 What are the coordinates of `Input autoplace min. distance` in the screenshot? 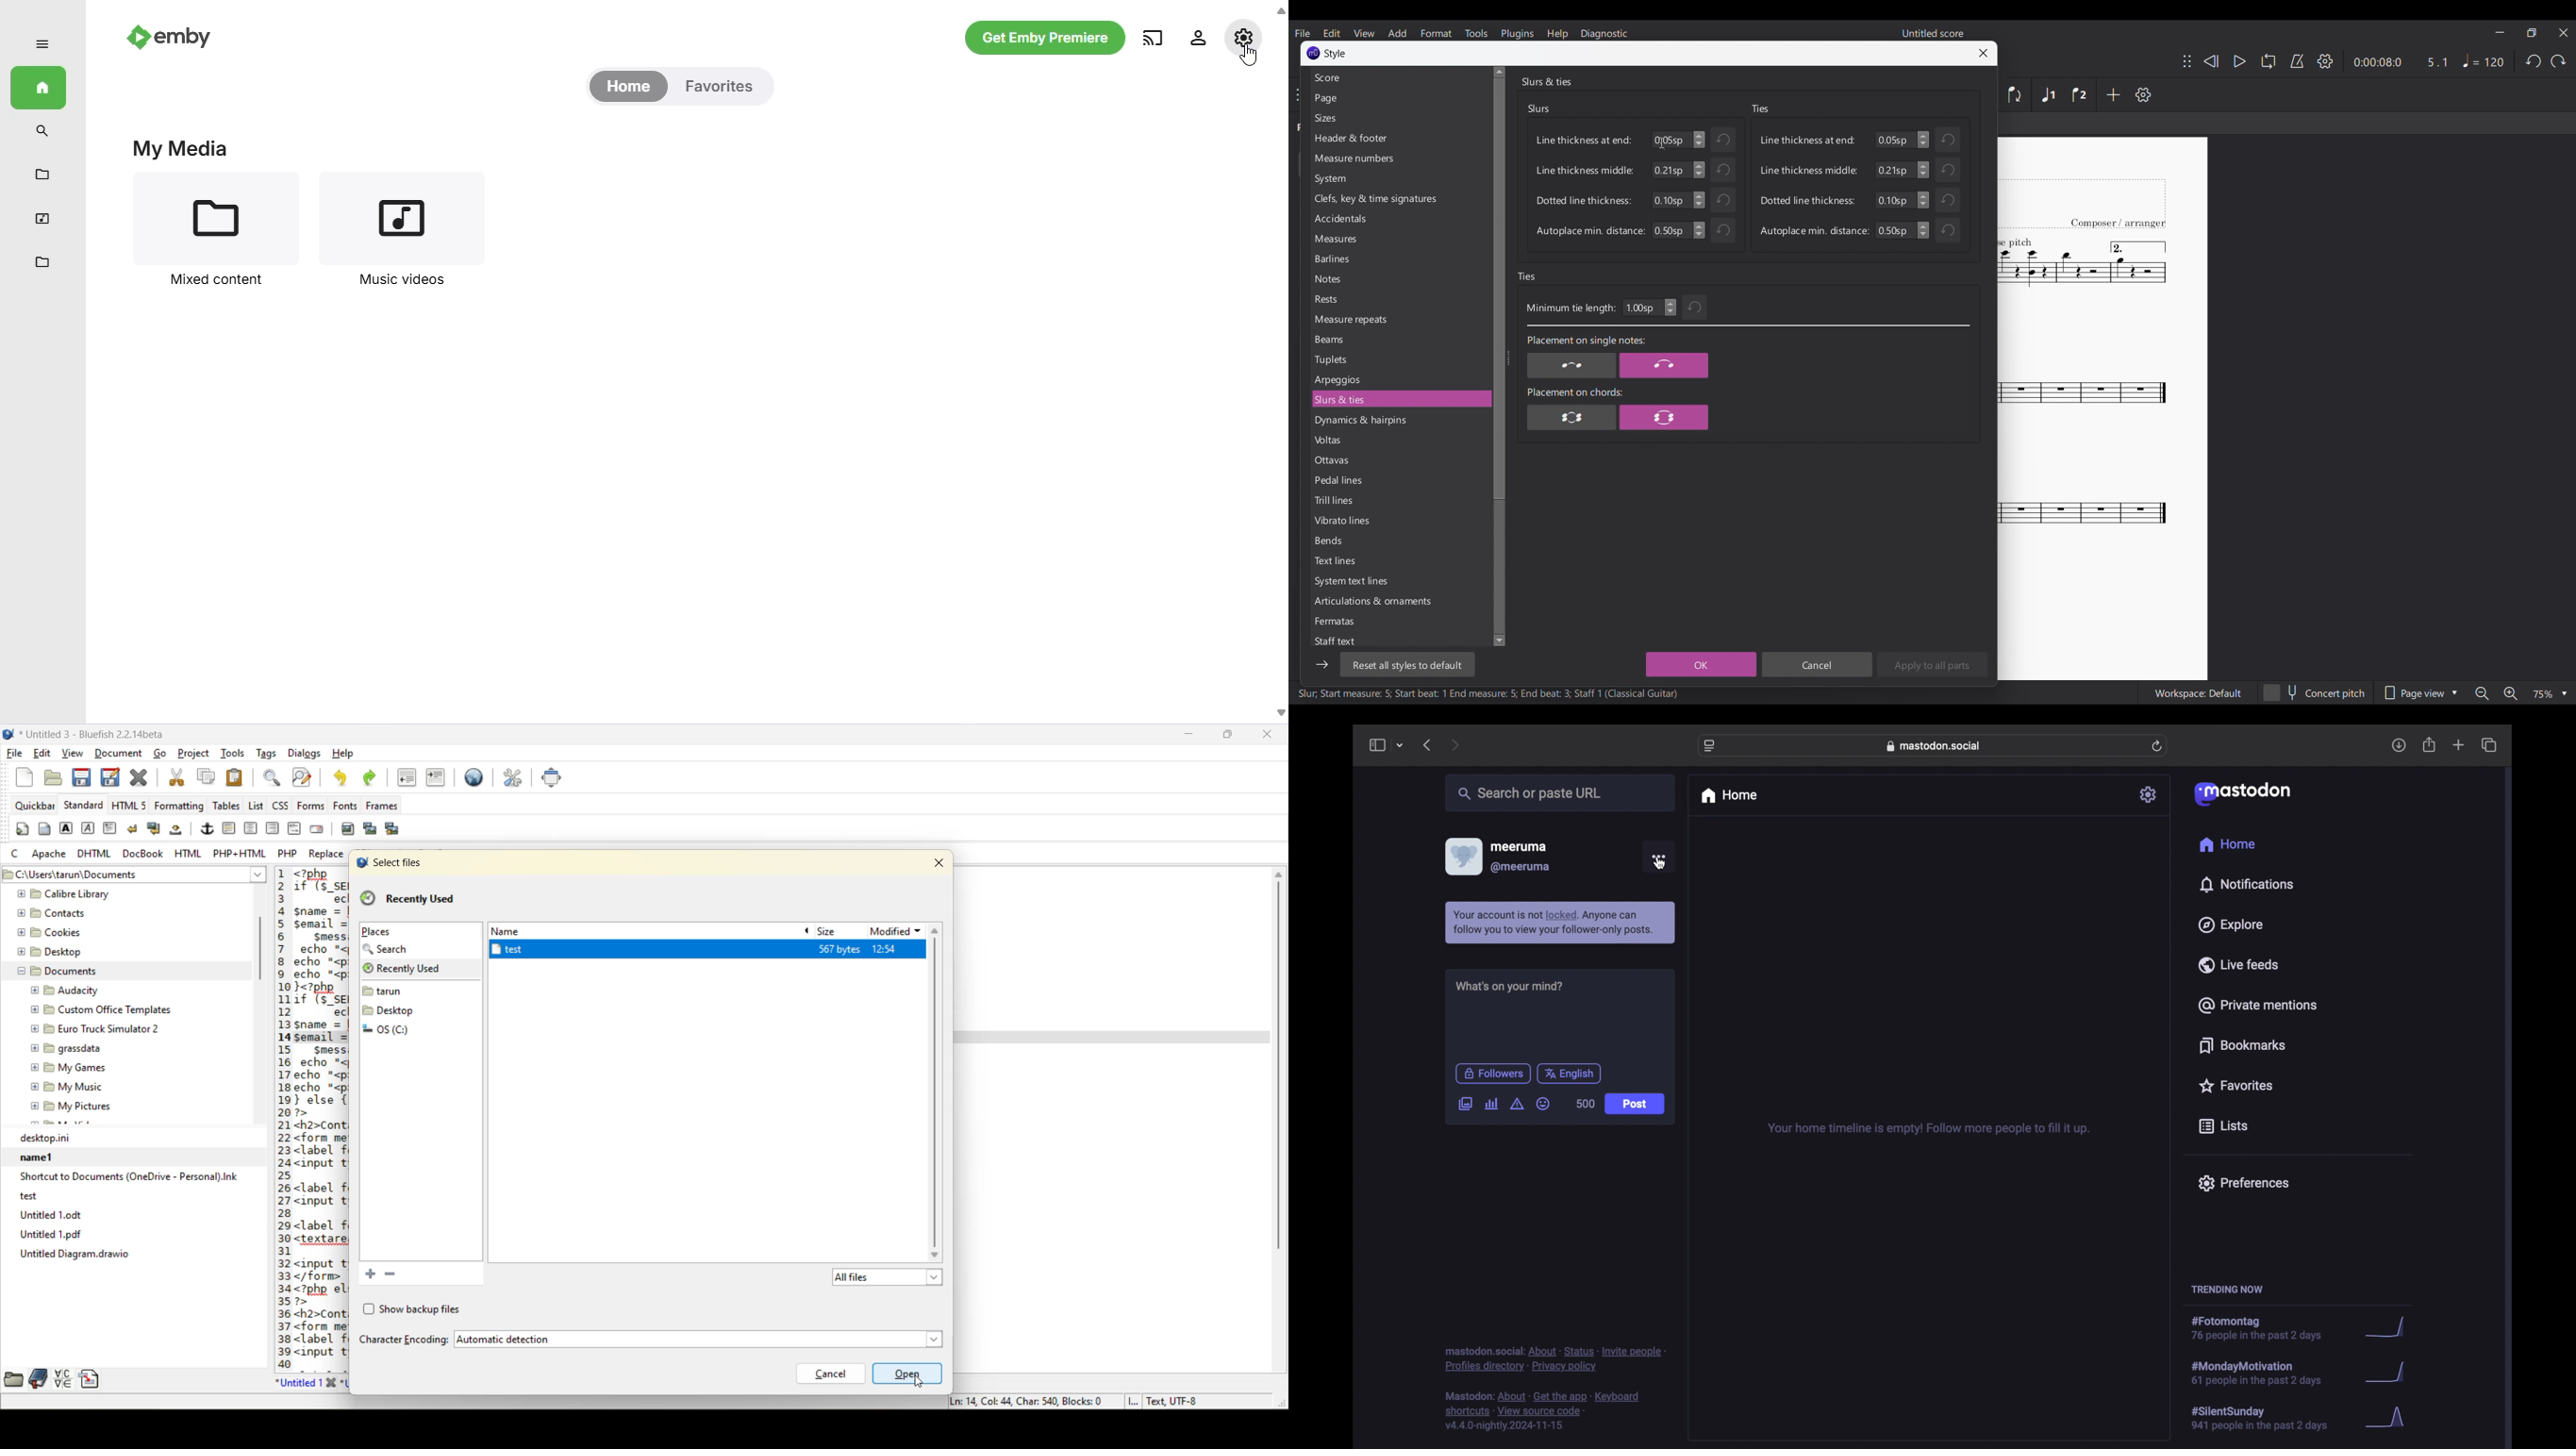 It's located at (1895, 230).